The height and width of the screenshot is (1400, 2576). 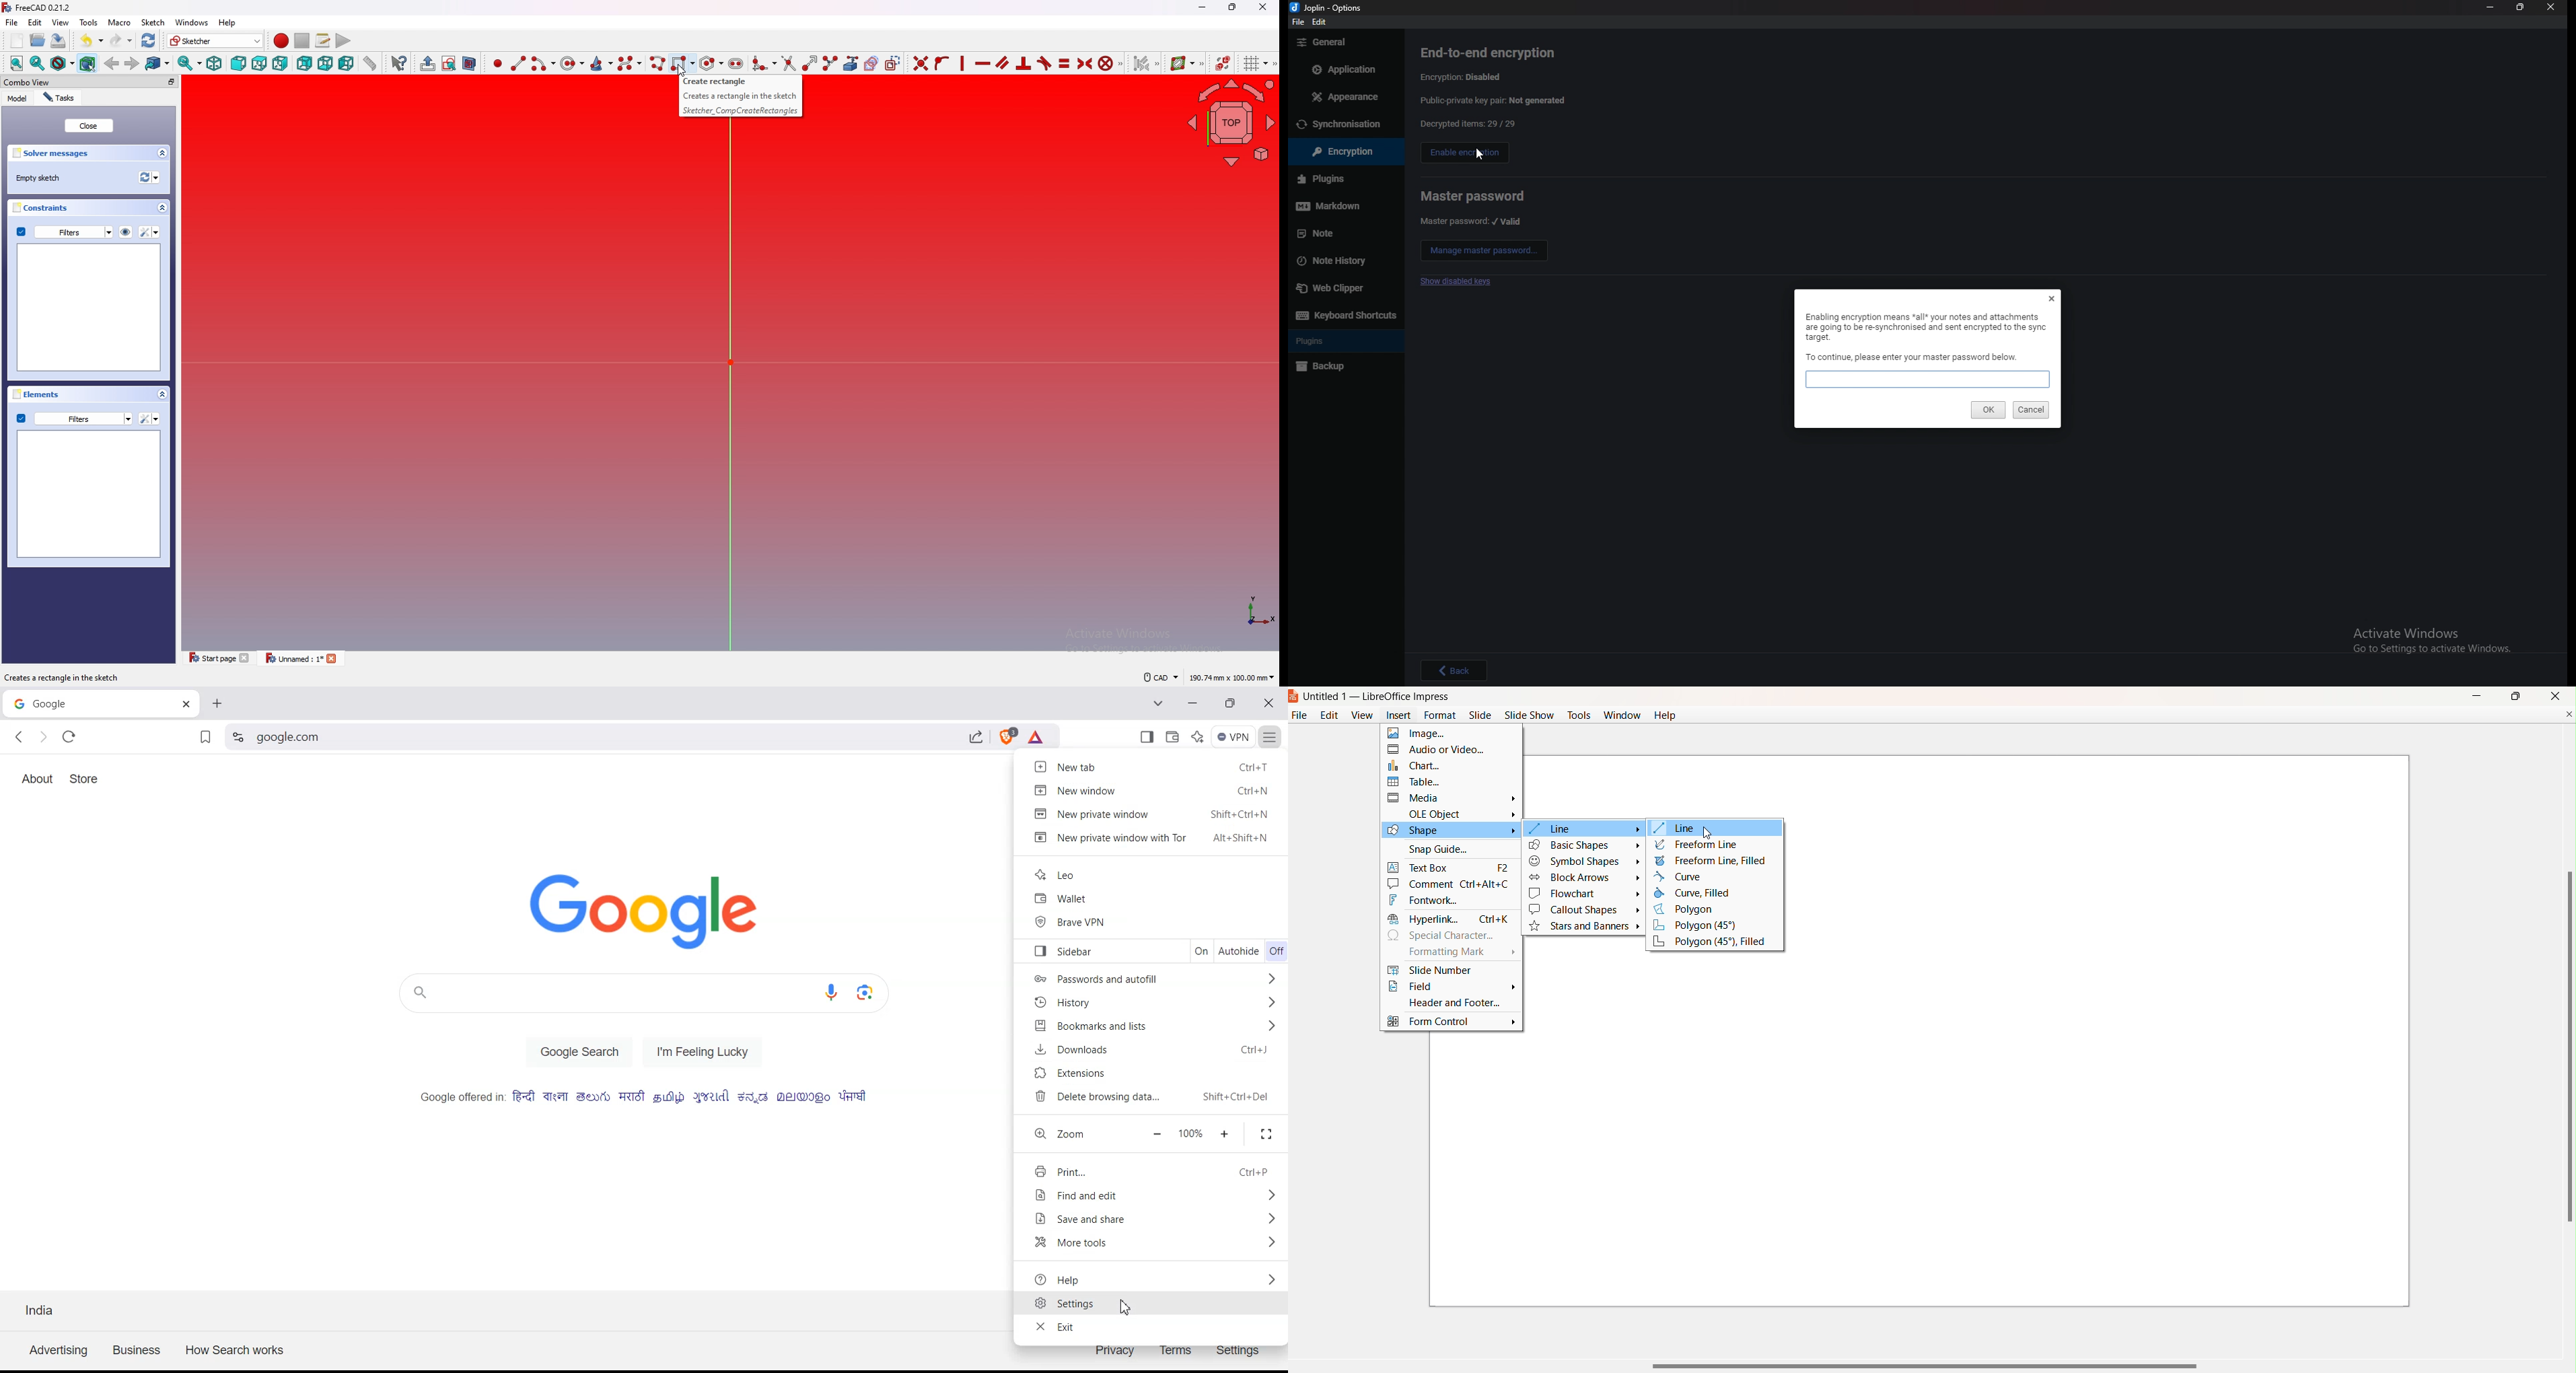 I want to click on Polygon (45) Degree, so click(x=1706, y=925).